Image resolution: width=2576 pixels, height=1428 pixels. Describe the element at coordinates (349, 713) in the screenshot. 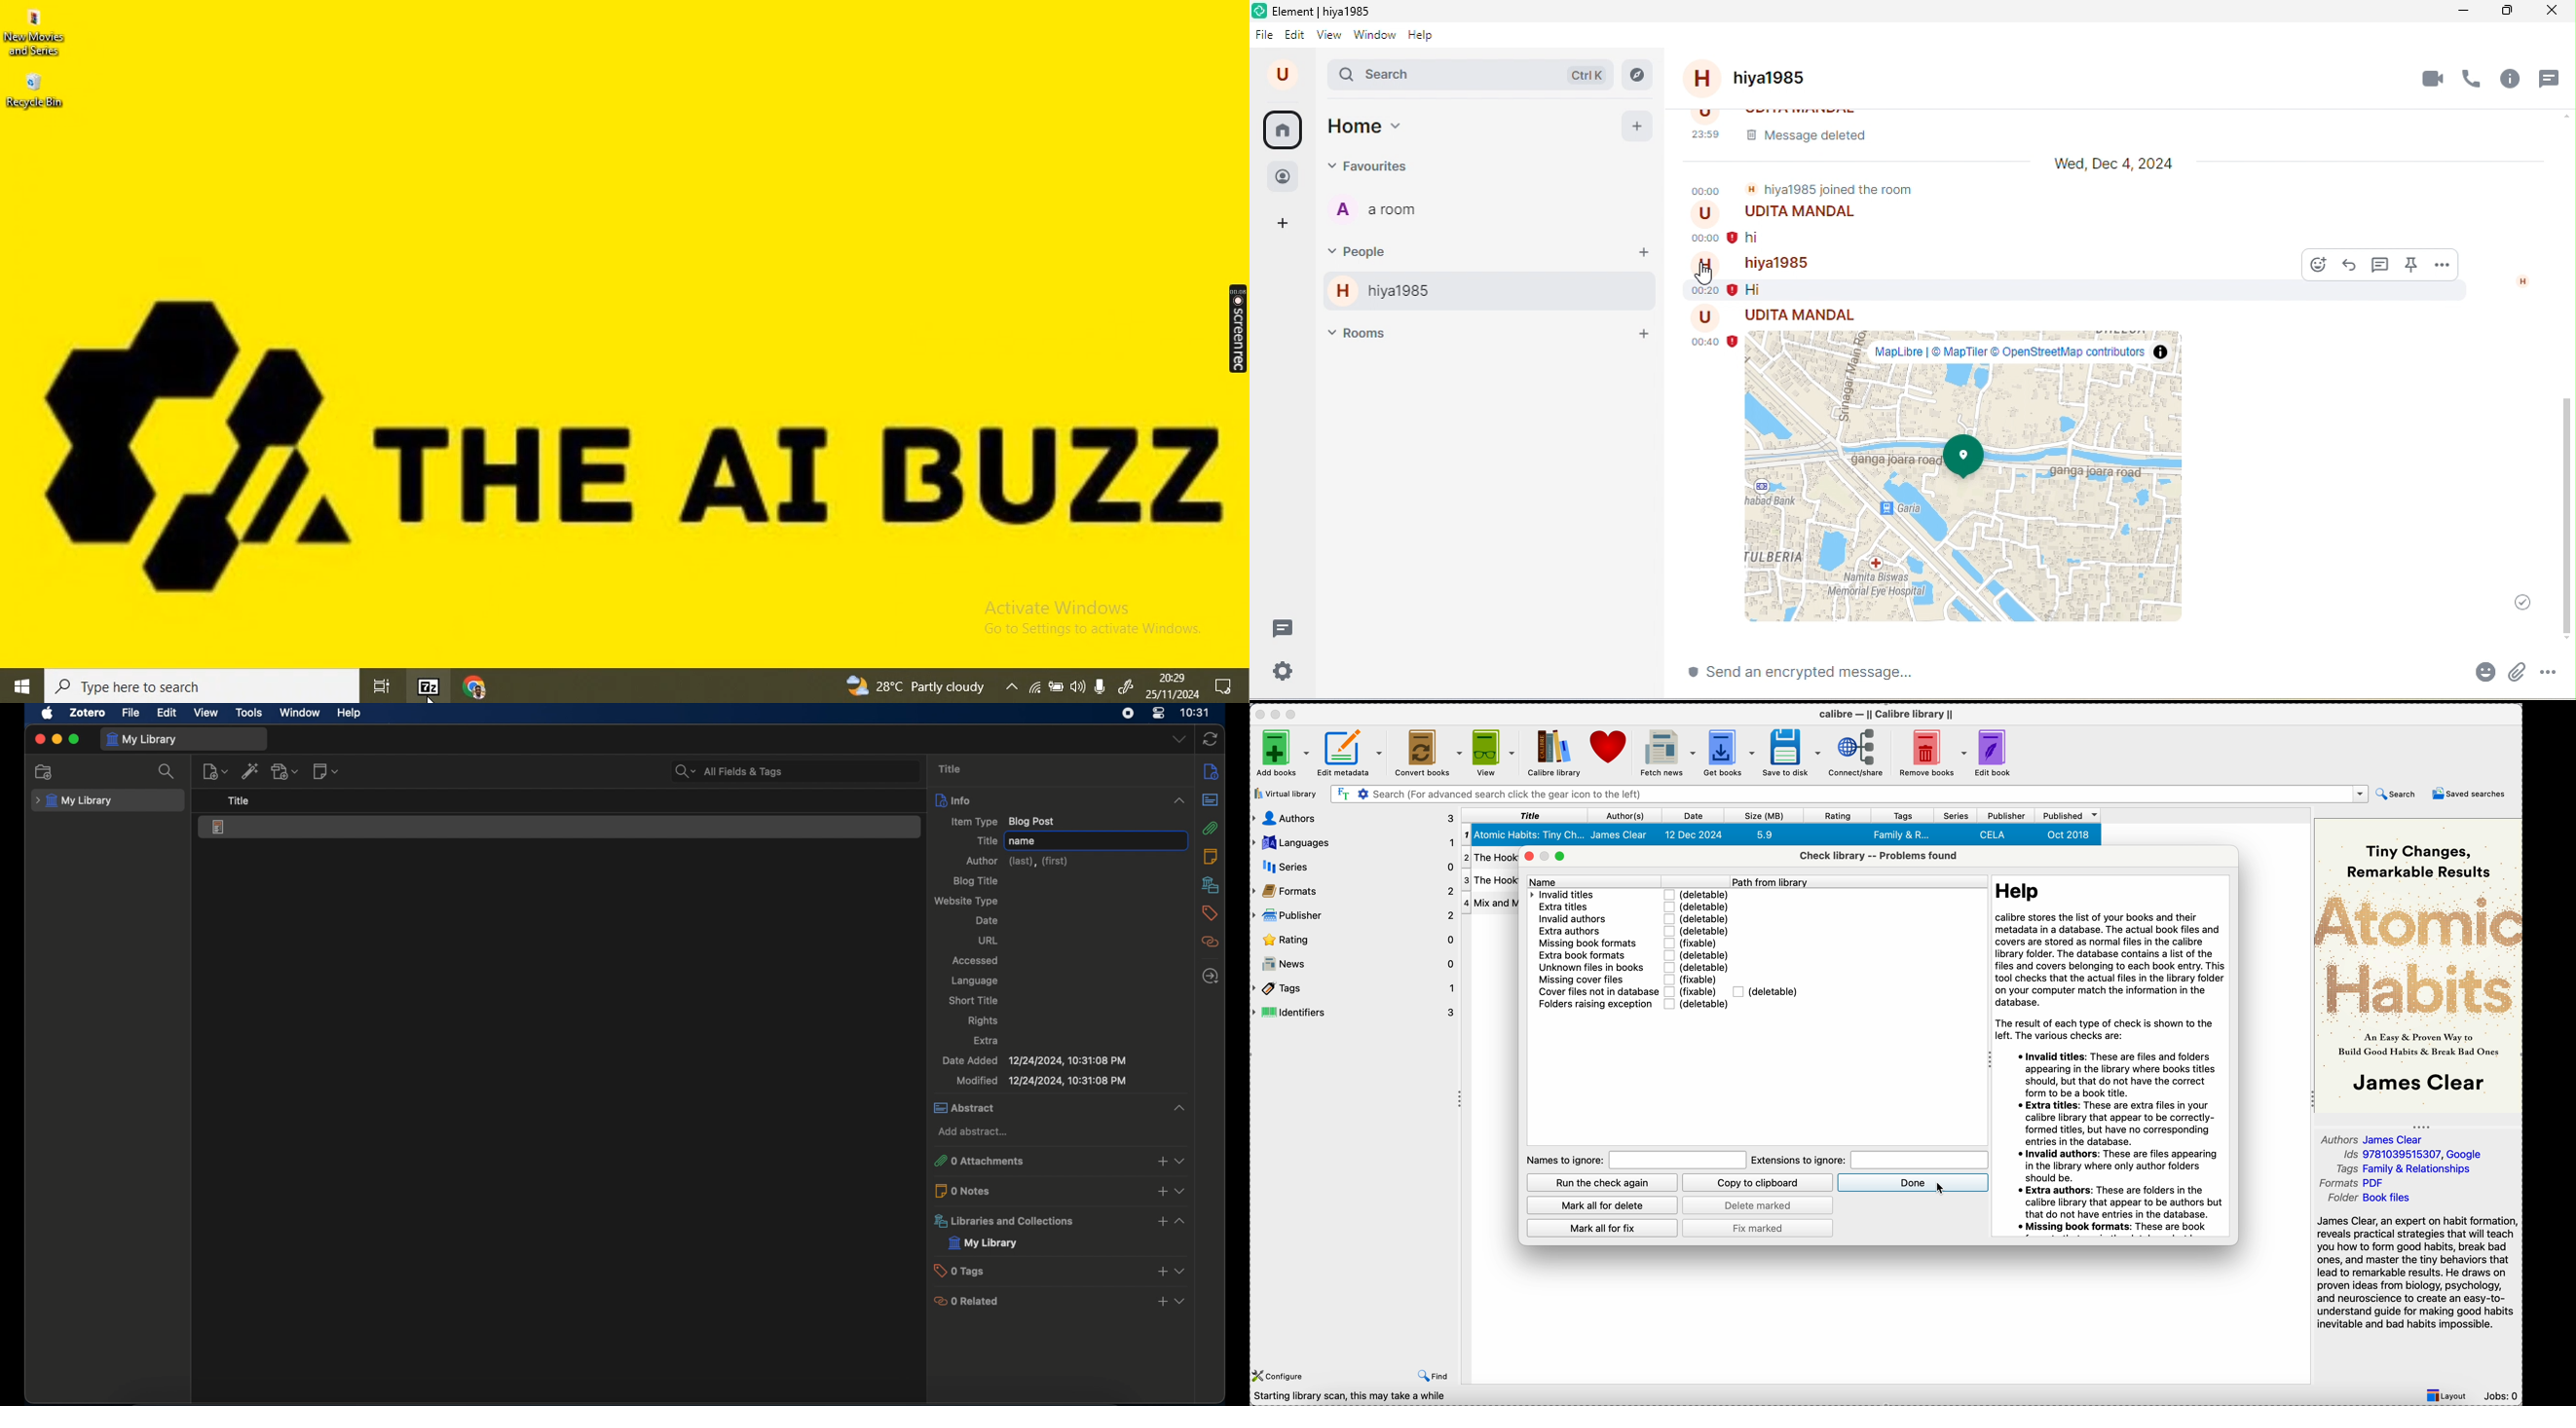

I see `help` at that location.